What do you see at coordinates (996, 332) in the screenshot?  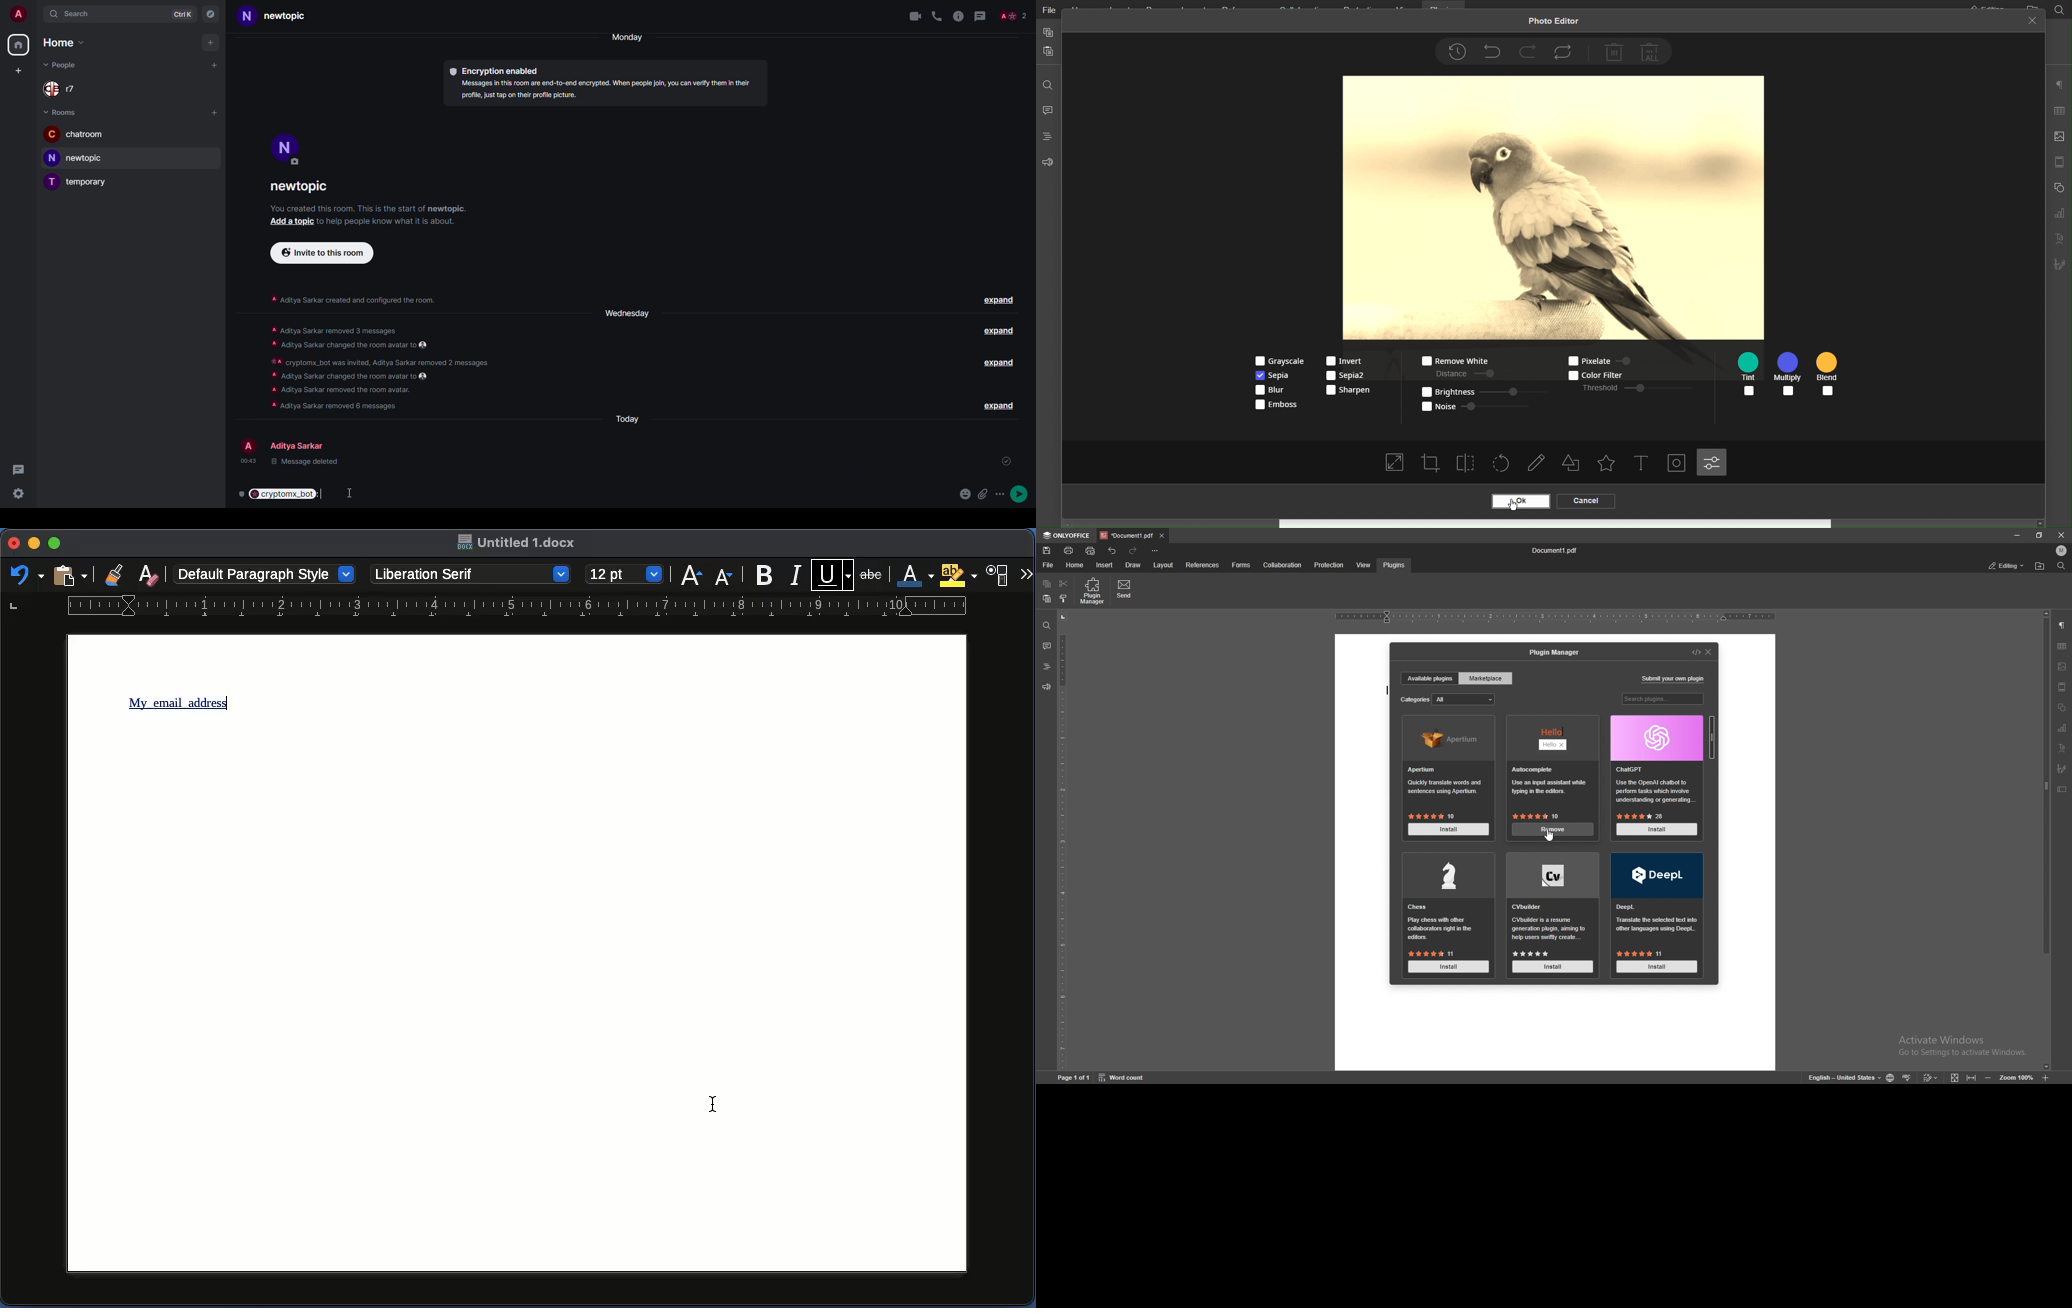 I see `expand` at bounding box center [996, 332].